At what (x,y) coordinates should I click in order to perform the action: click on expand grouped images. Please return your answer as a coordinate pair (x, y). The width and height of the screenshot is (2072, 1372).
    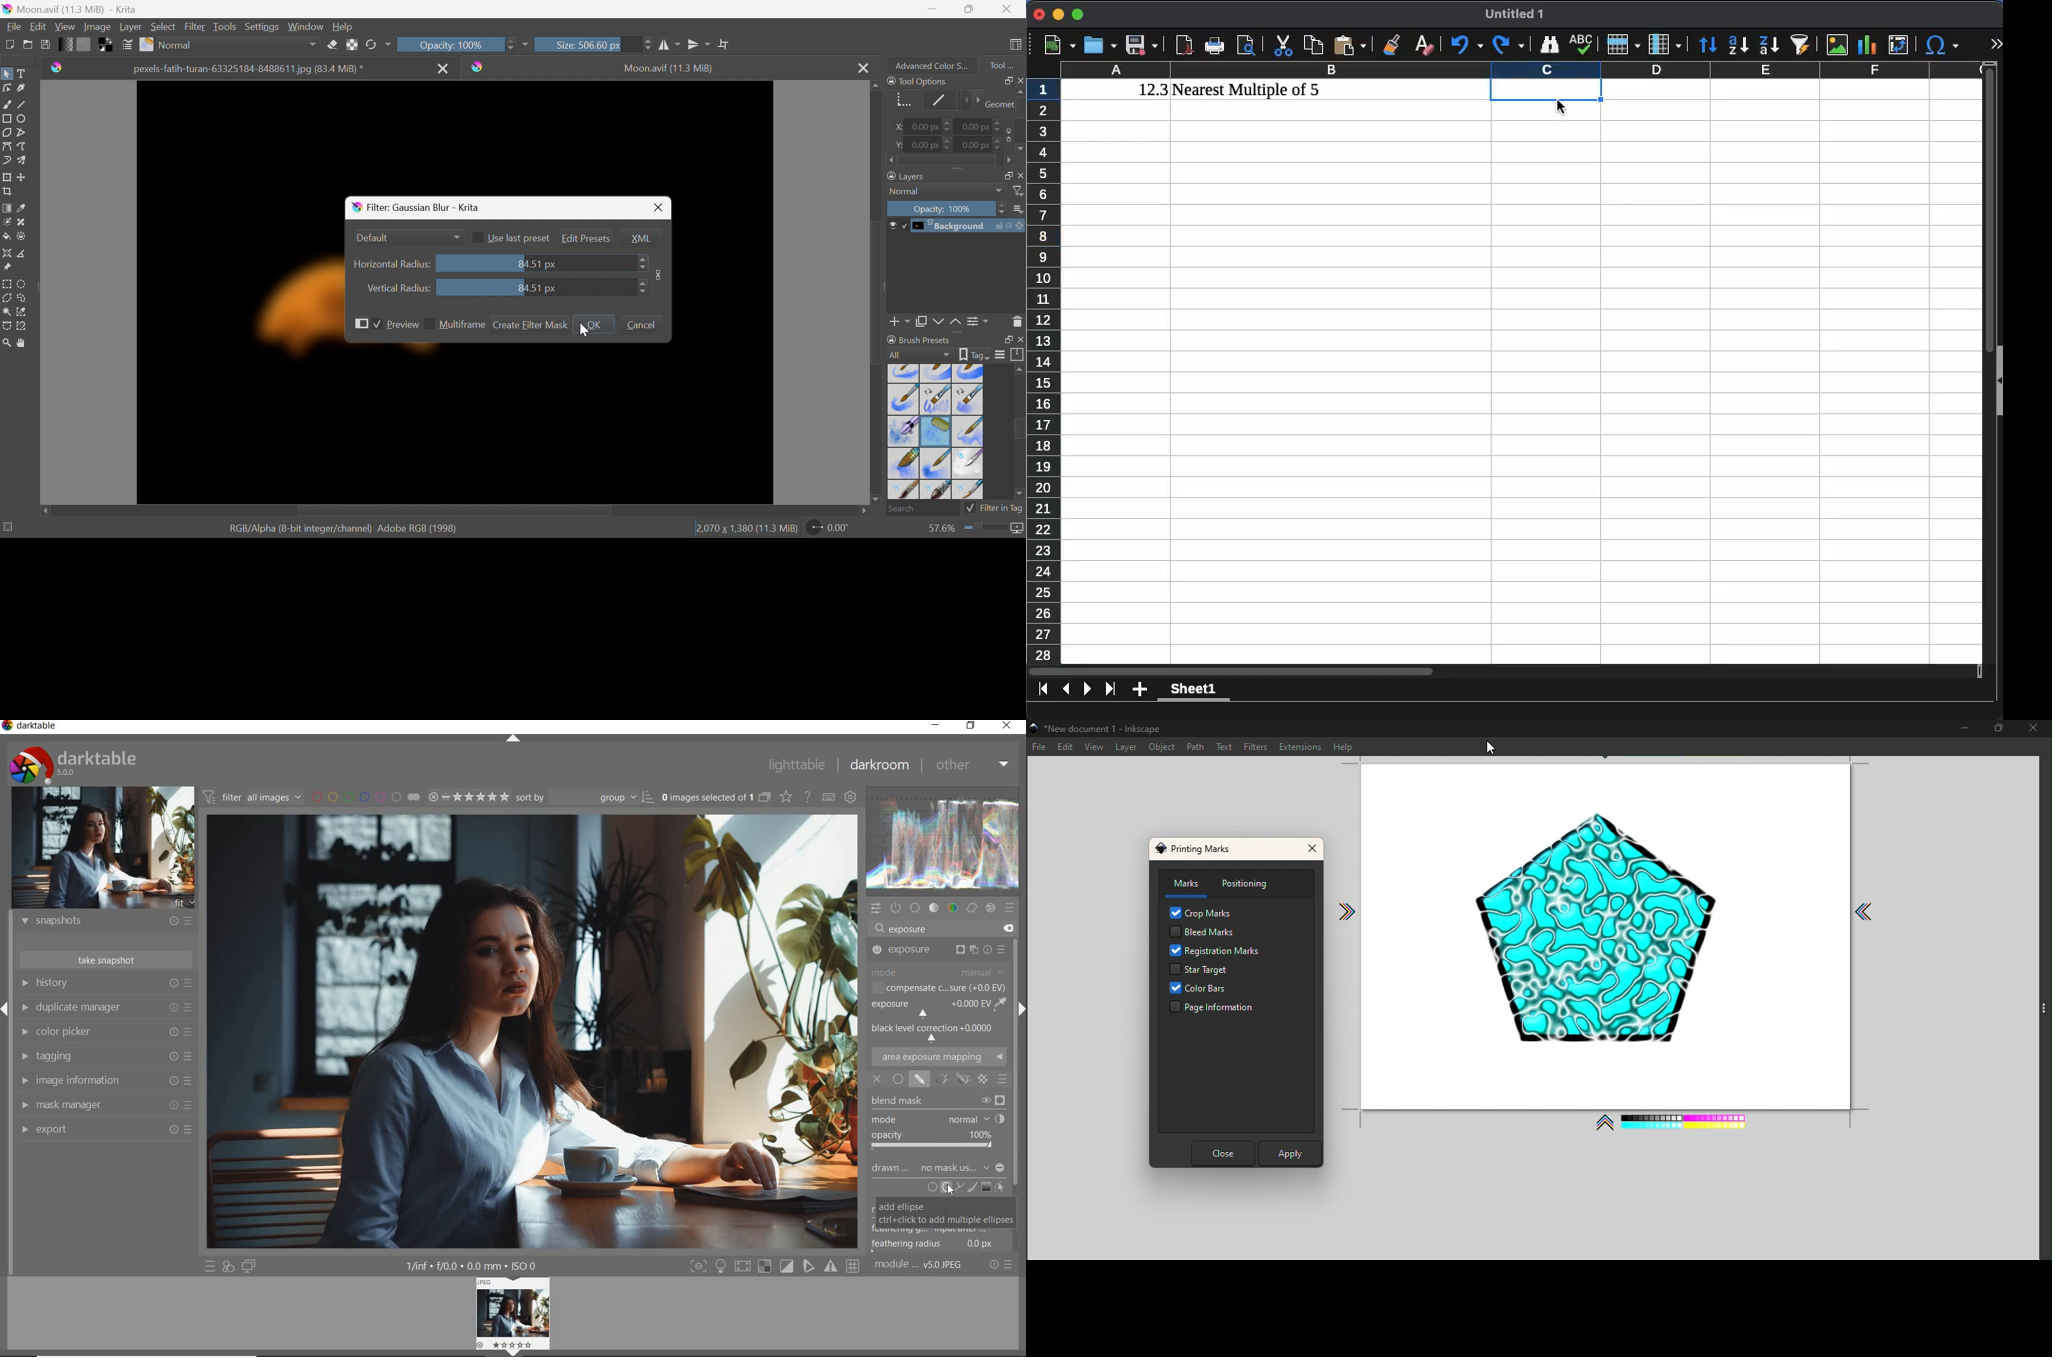
    Looking at the image, I should click on (717, 799).